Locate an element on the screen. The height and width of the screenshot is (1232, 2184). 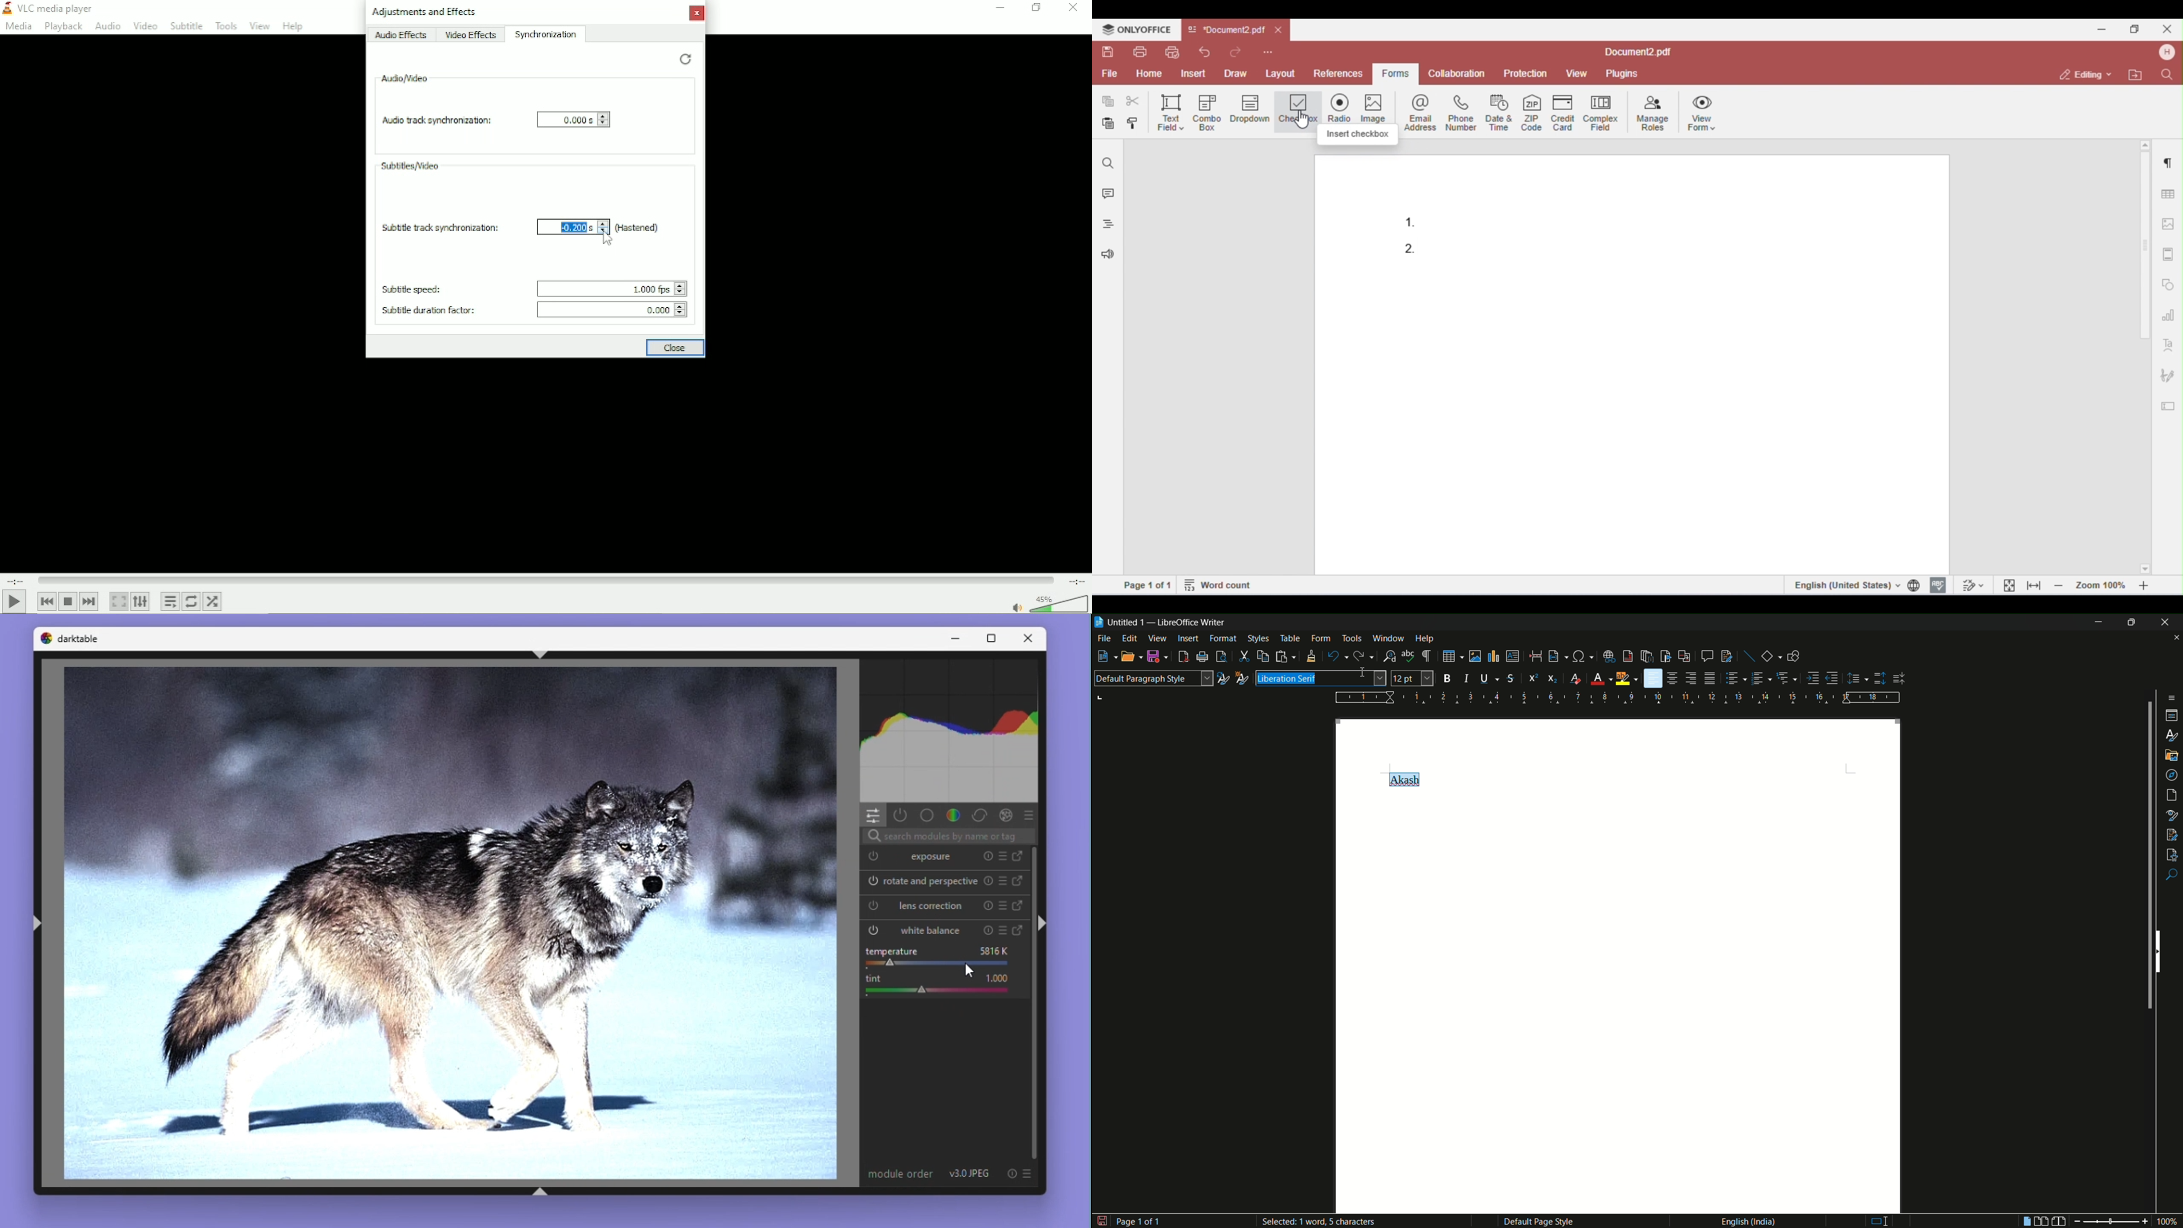
view menu is located at coordinates (1157, 638).